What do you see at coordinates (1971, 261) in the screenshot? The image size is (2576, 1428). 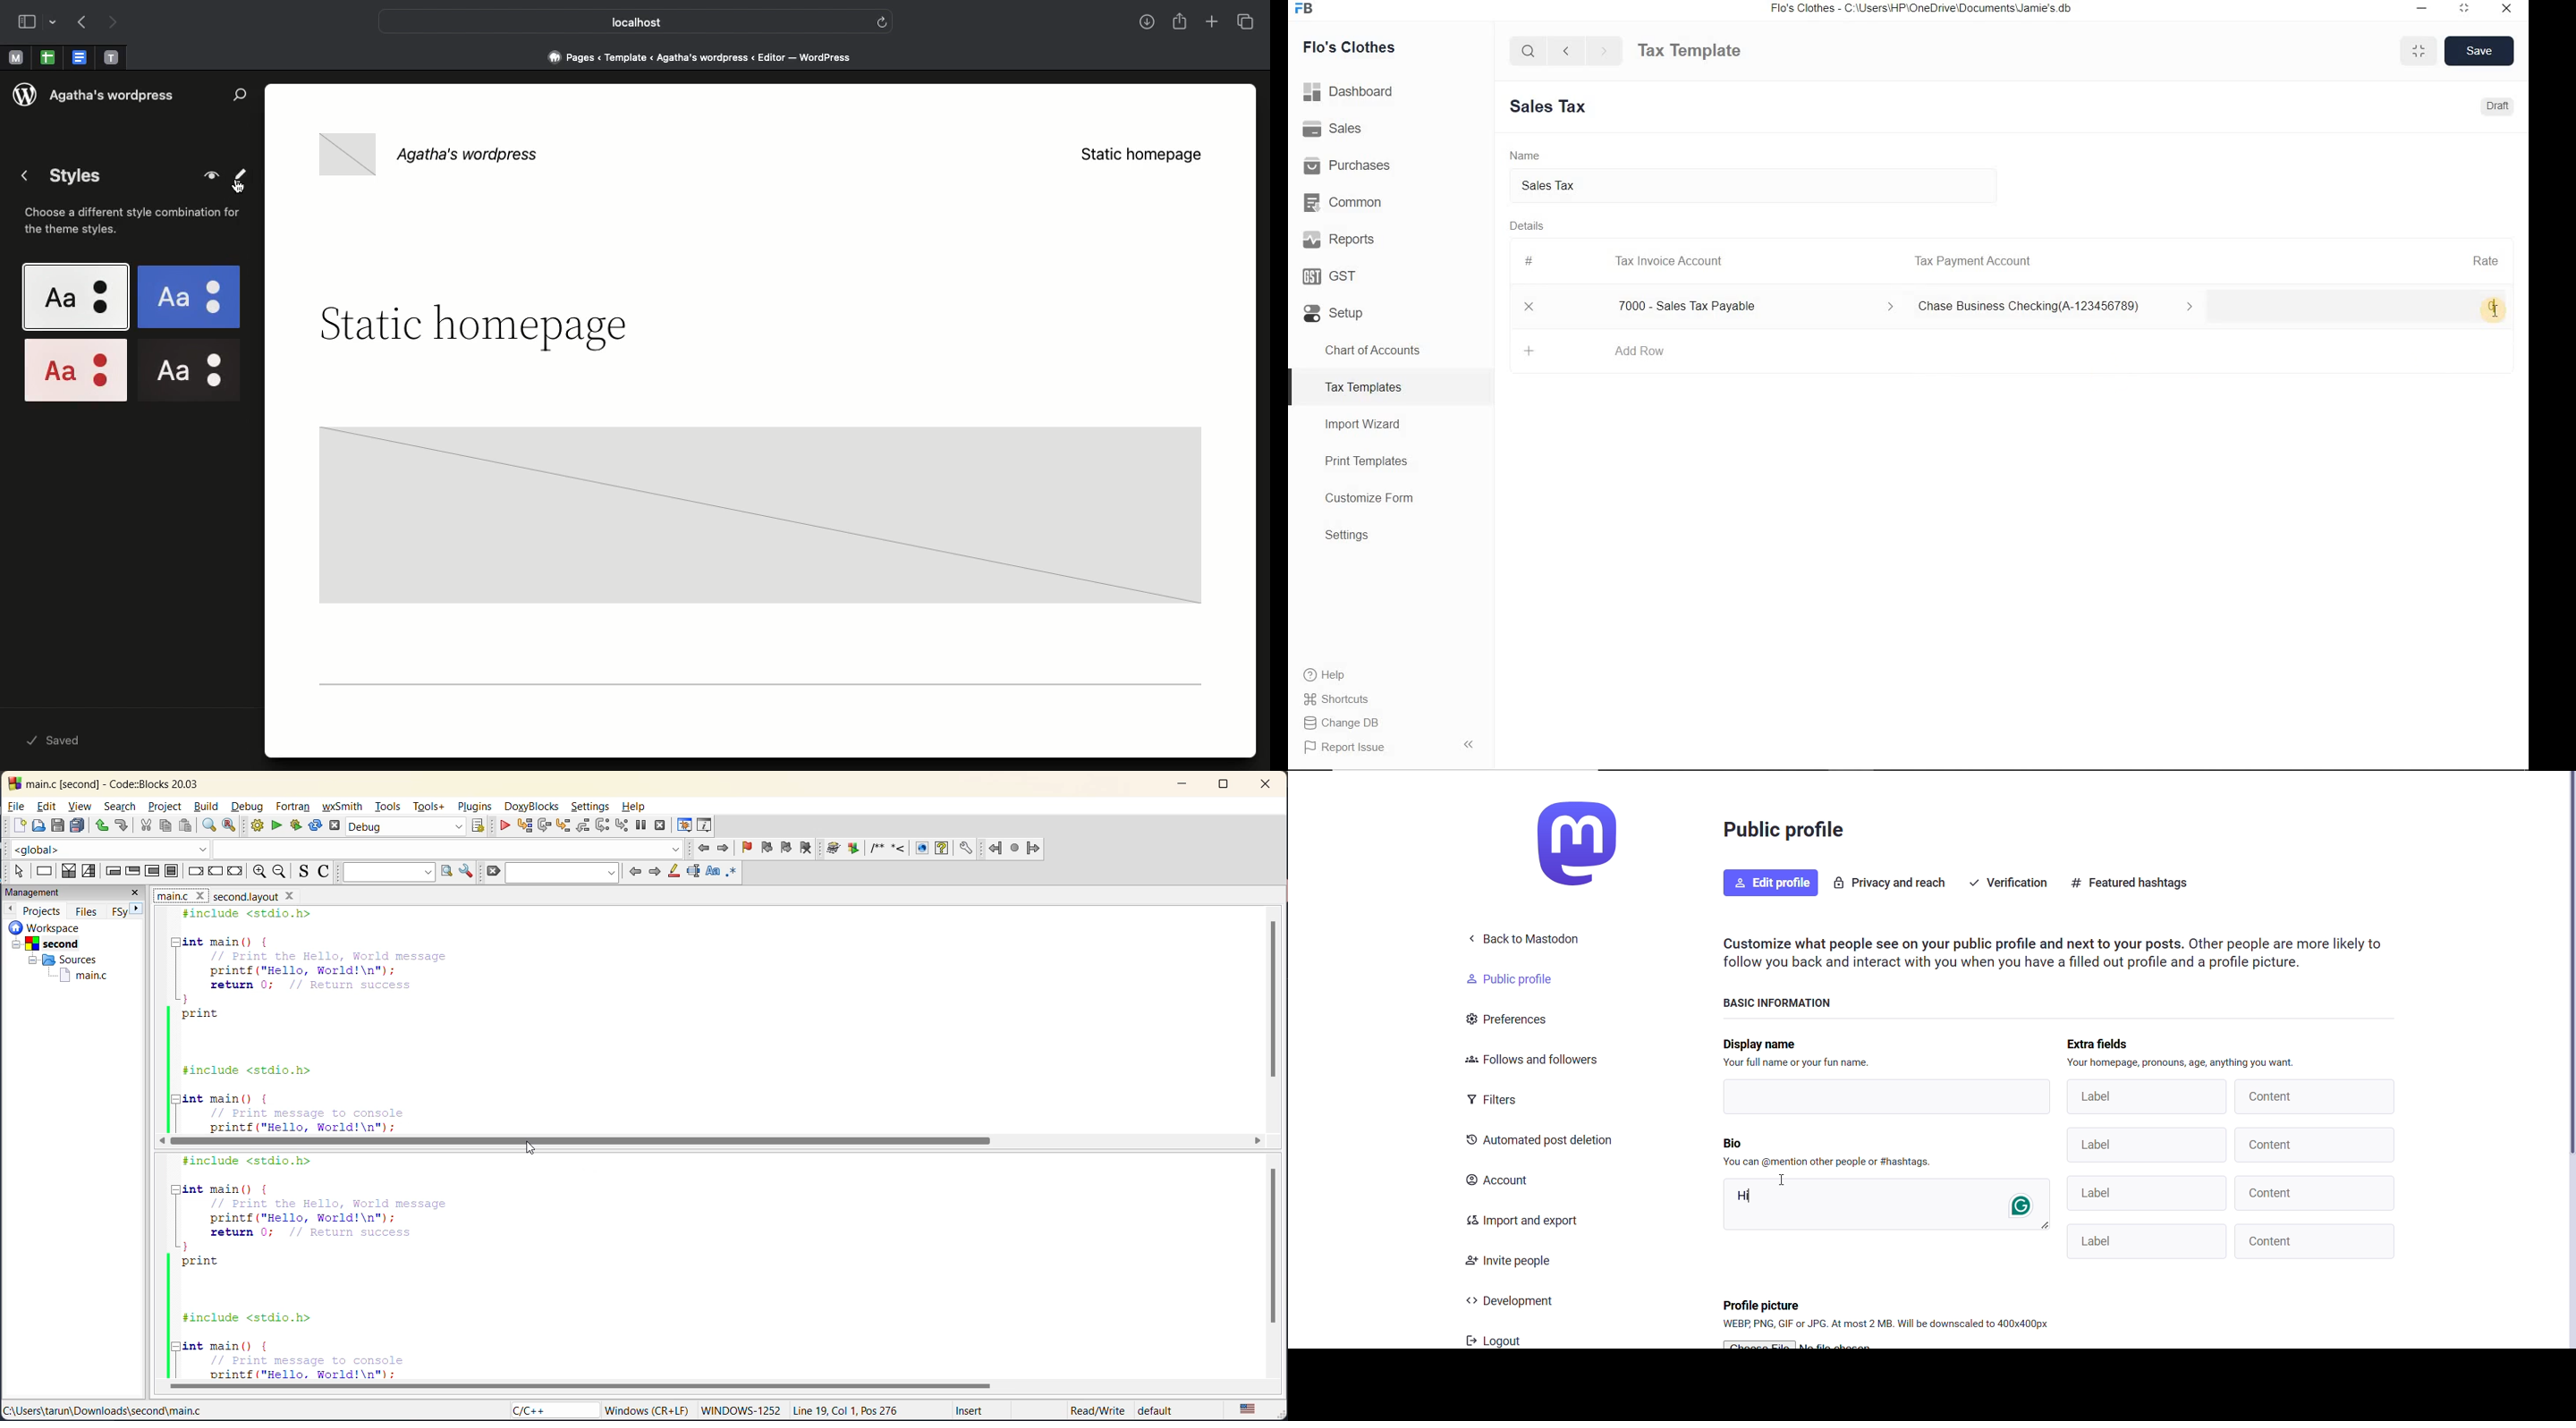 I see `Tax Payment Account` at bounding box center [1971, 261].